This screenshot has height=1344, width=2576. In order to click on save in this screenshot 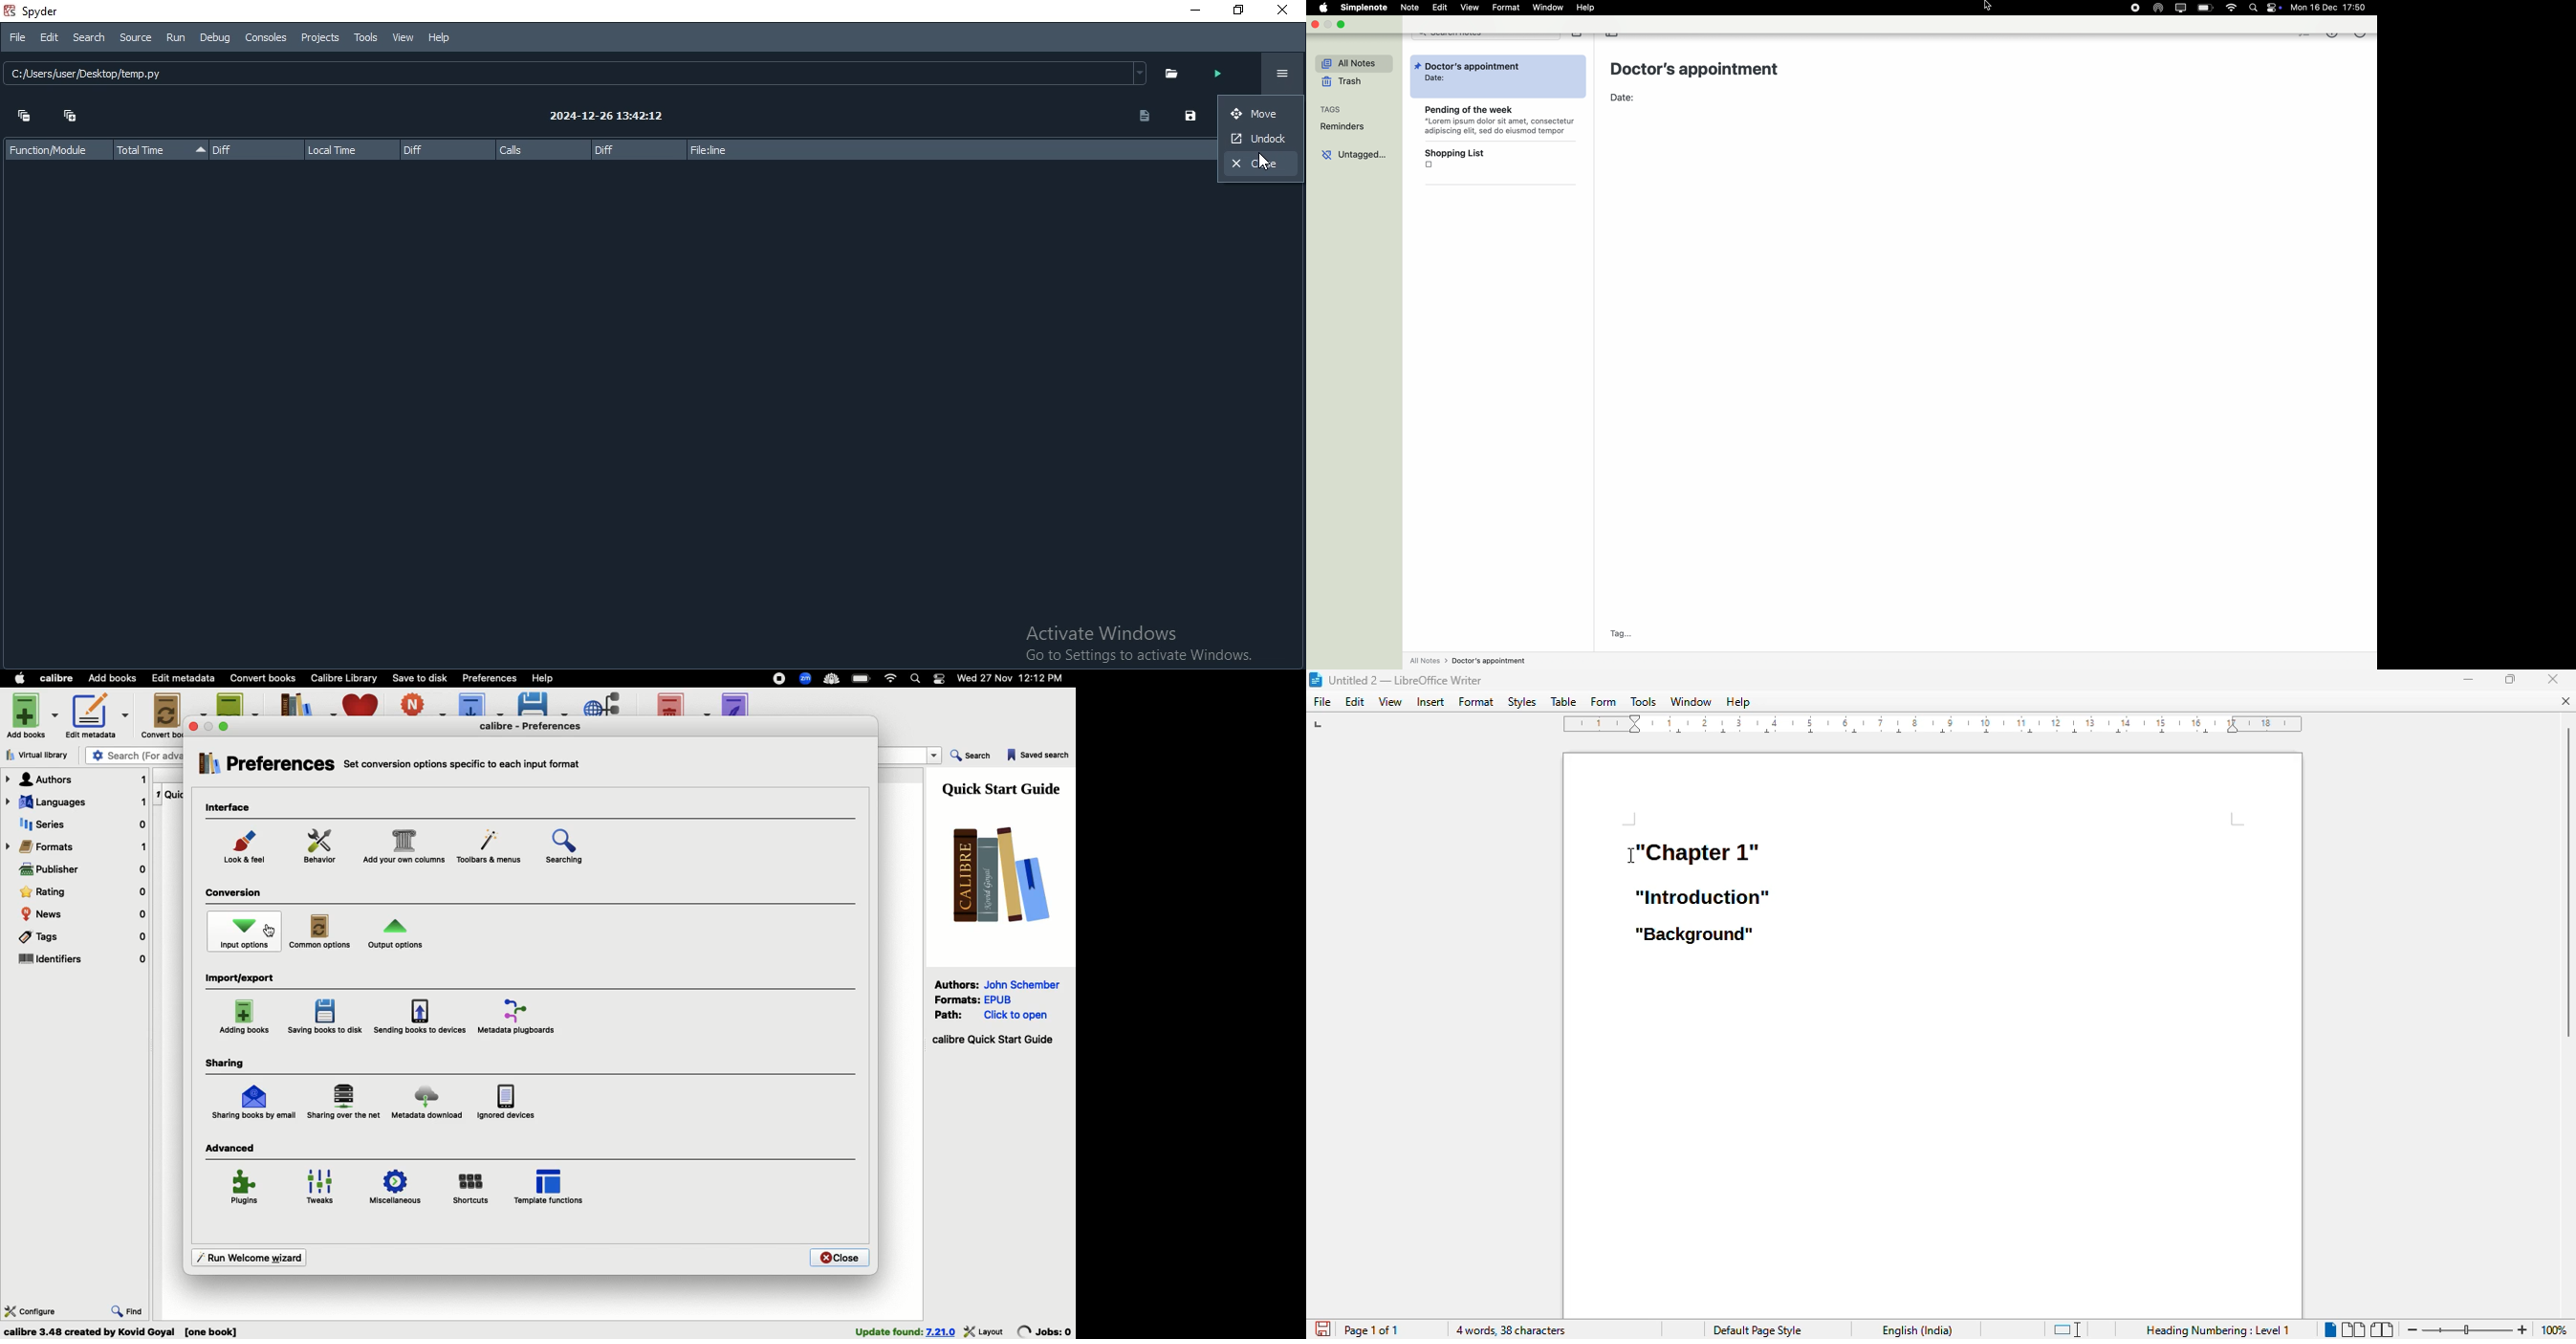, I will do `click(1191, 117)`.